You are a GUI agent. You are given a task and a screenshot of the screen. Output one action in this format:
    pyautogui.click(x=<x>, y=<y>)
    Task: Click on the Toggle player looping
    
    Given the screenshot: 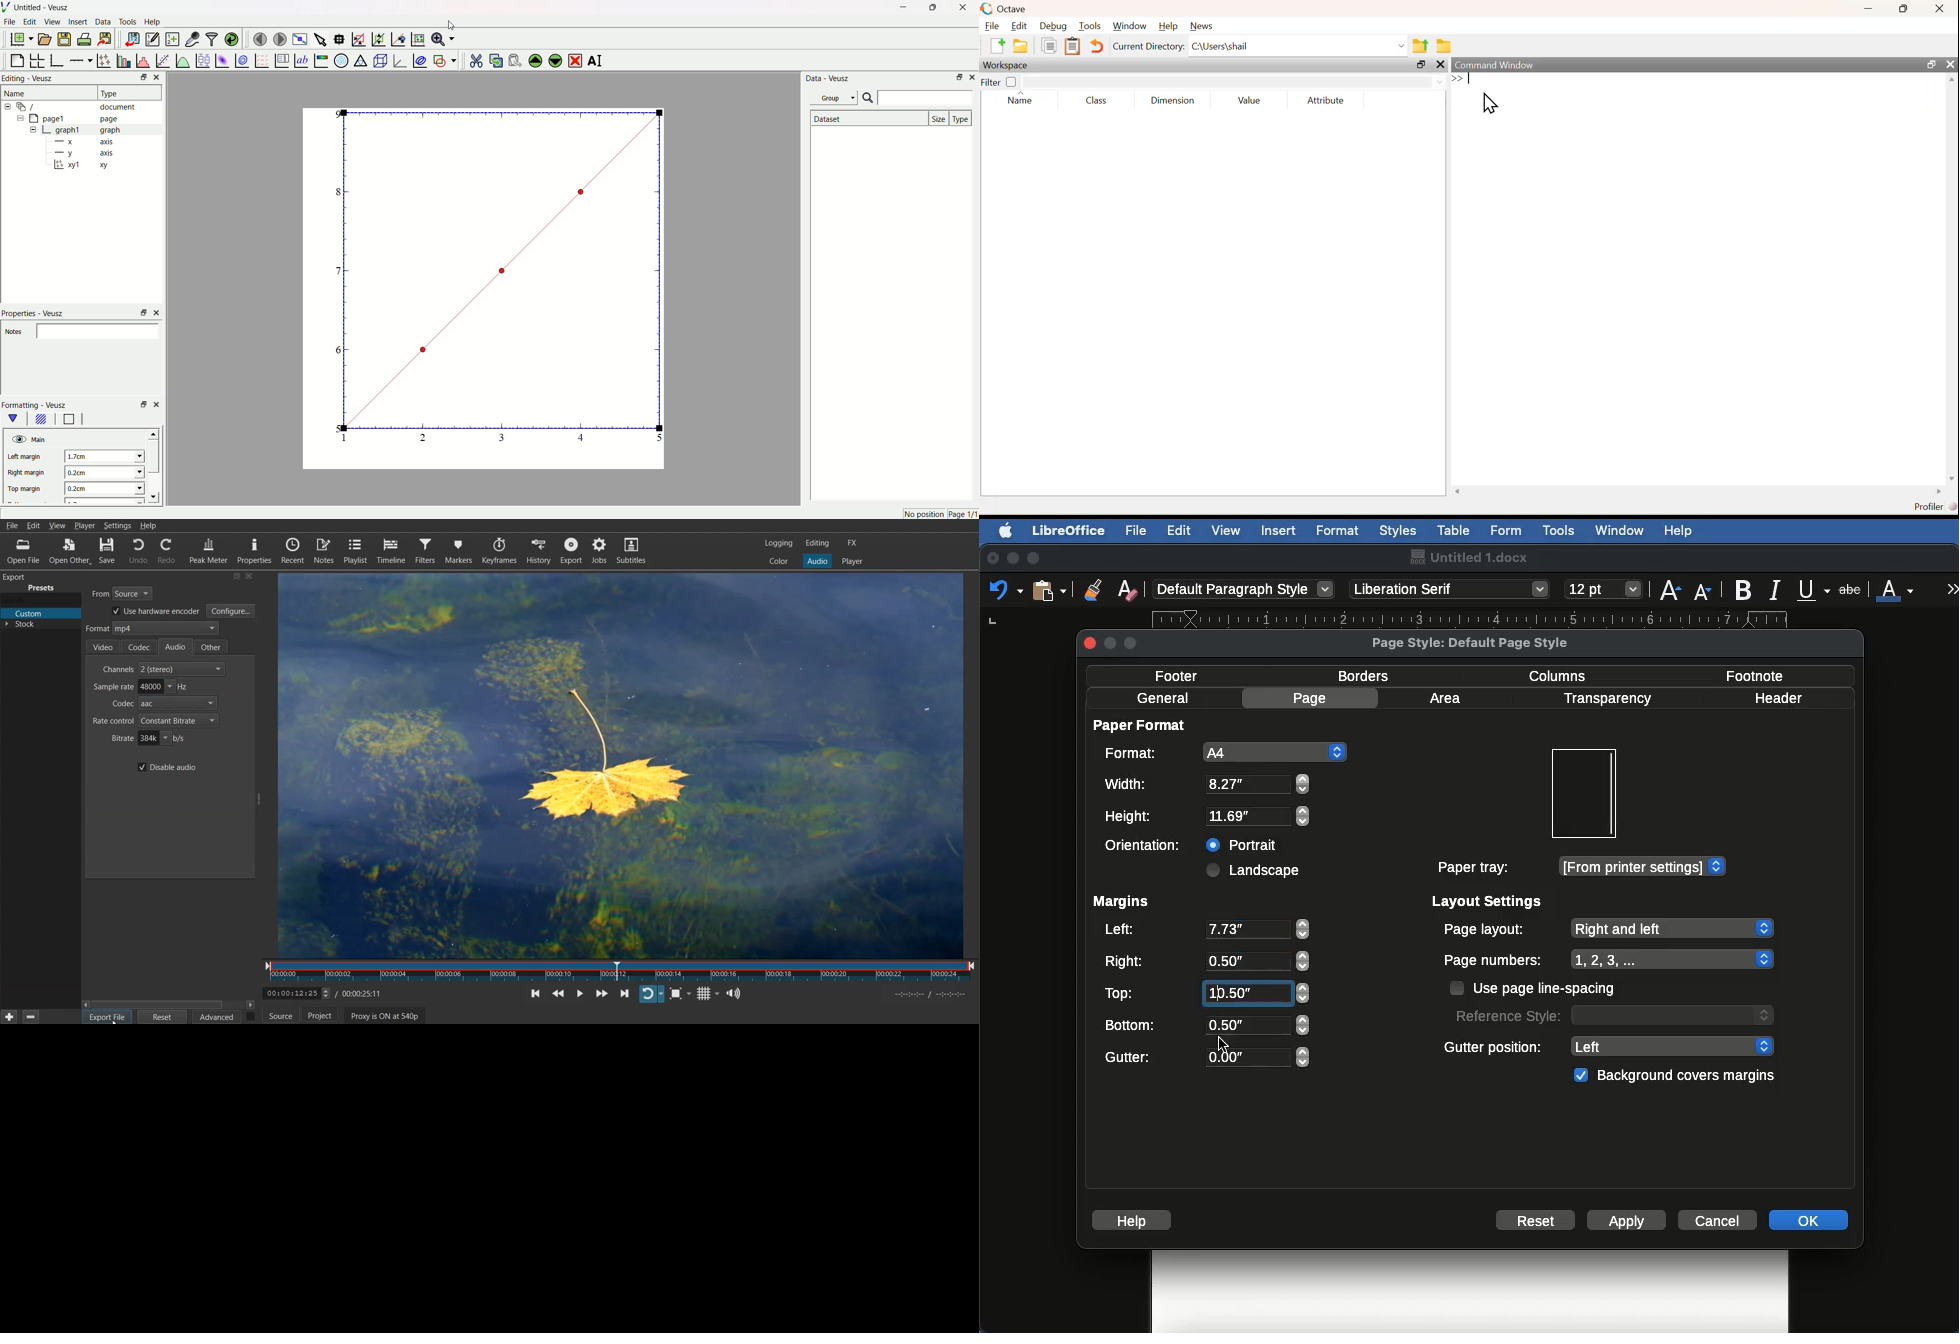 What is the action you would take?
    pyautogui.click(x=652, y=993)
    